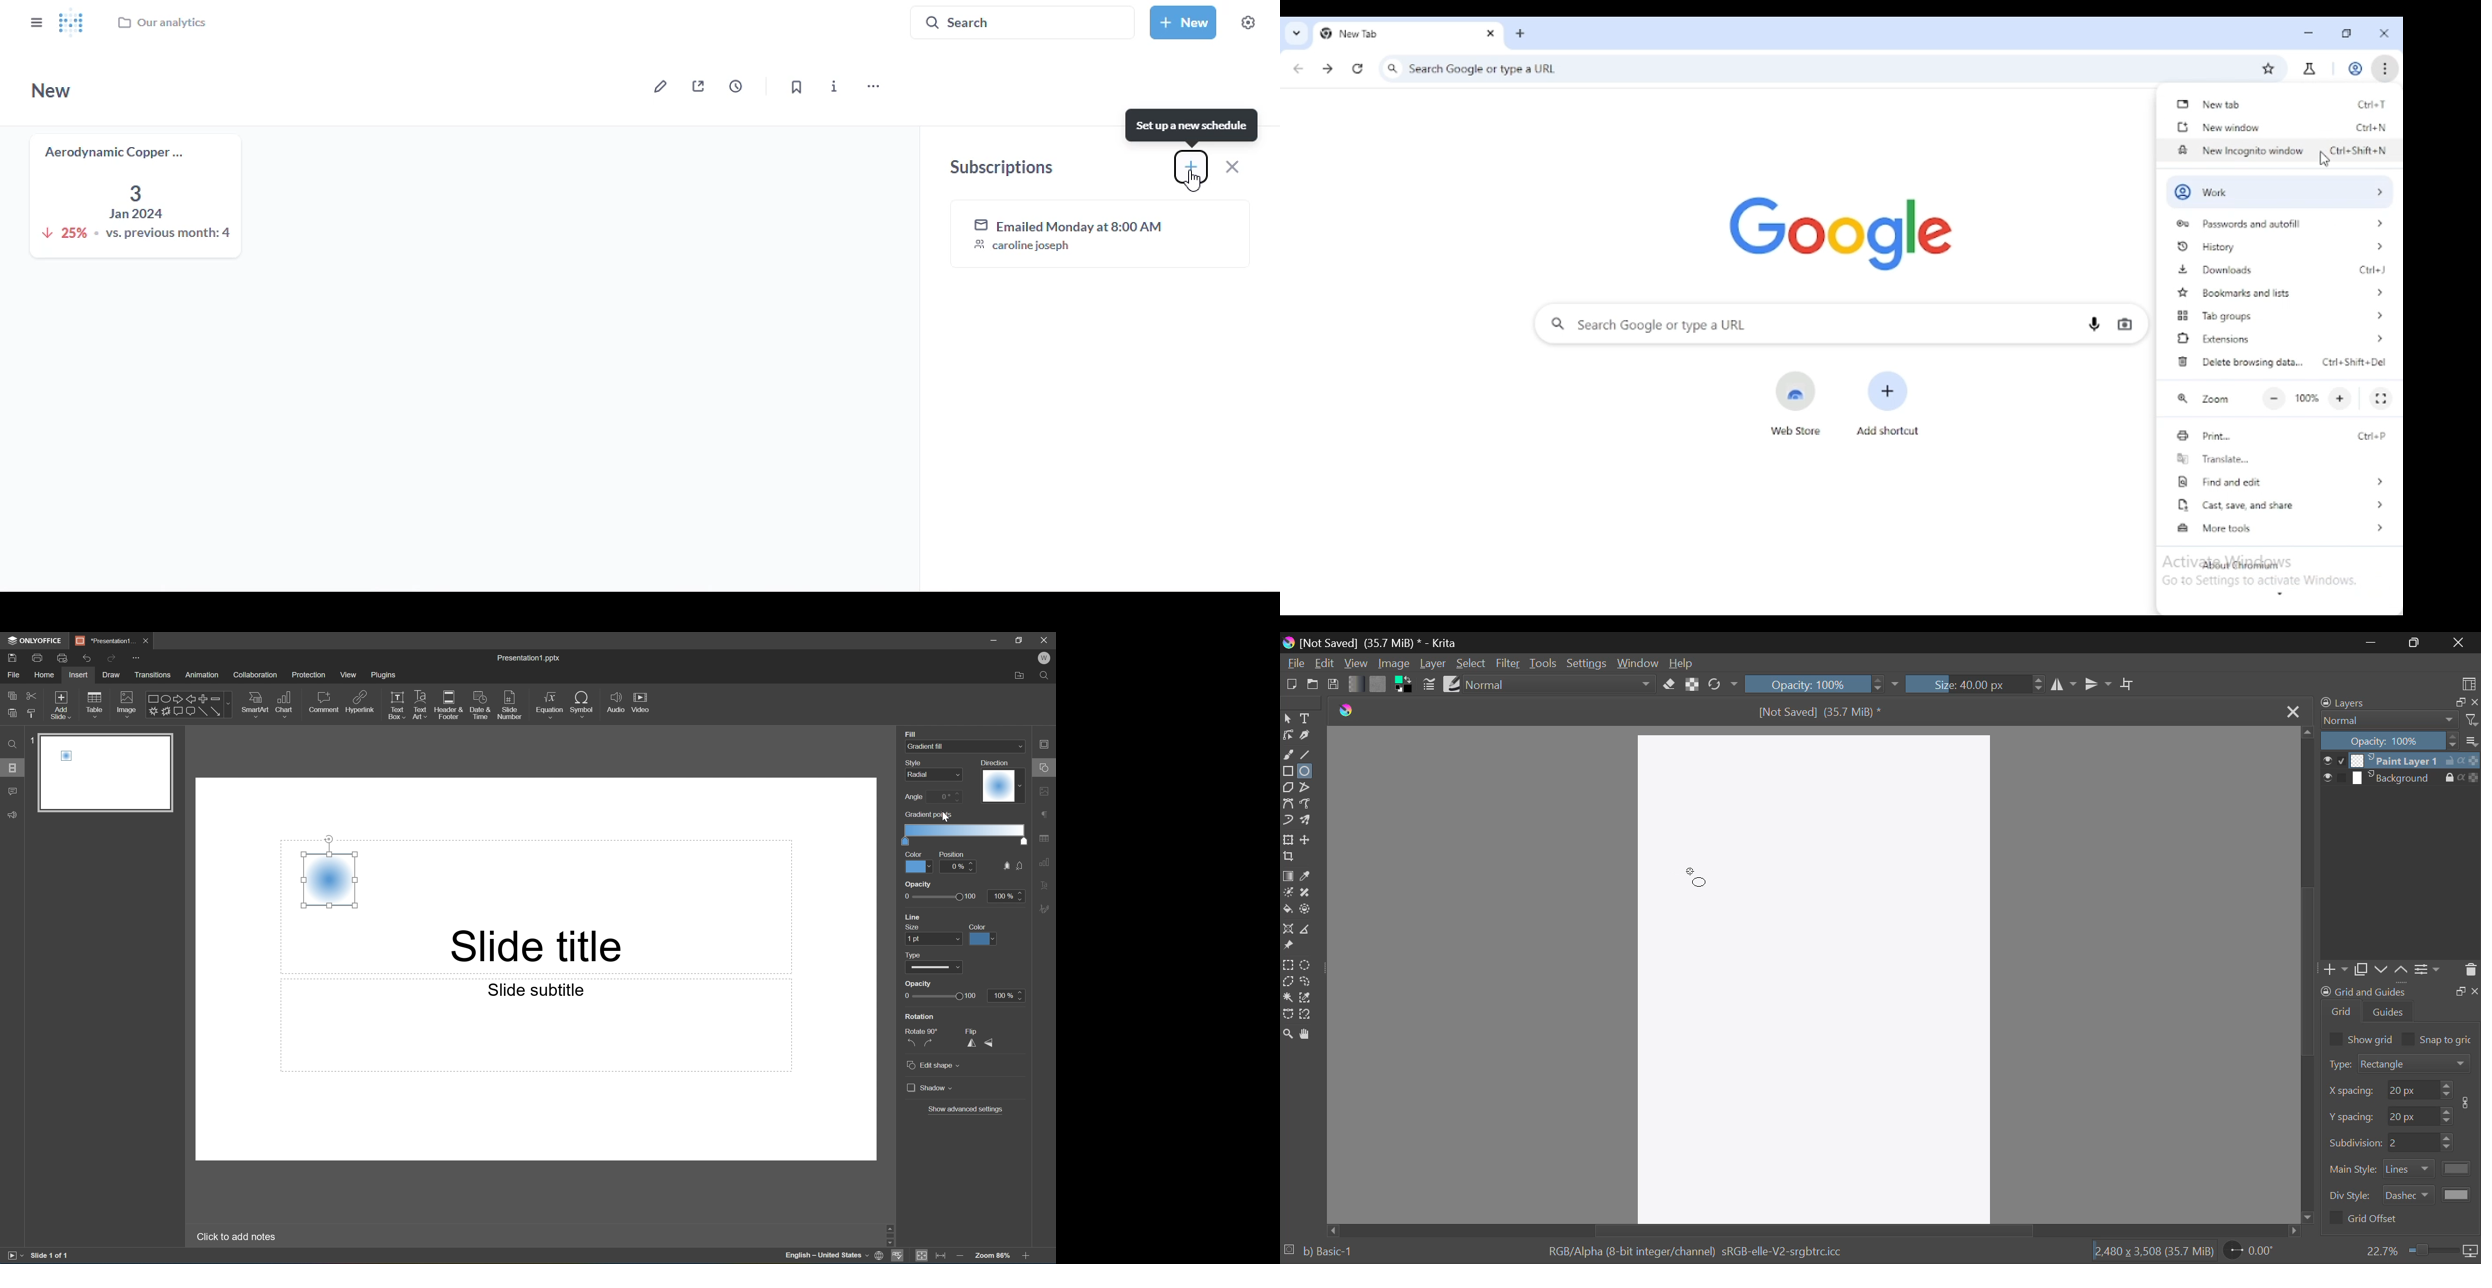 The width and height of the screenshot is (2492, 1288). I want to click on Image, so click(1392, 664).